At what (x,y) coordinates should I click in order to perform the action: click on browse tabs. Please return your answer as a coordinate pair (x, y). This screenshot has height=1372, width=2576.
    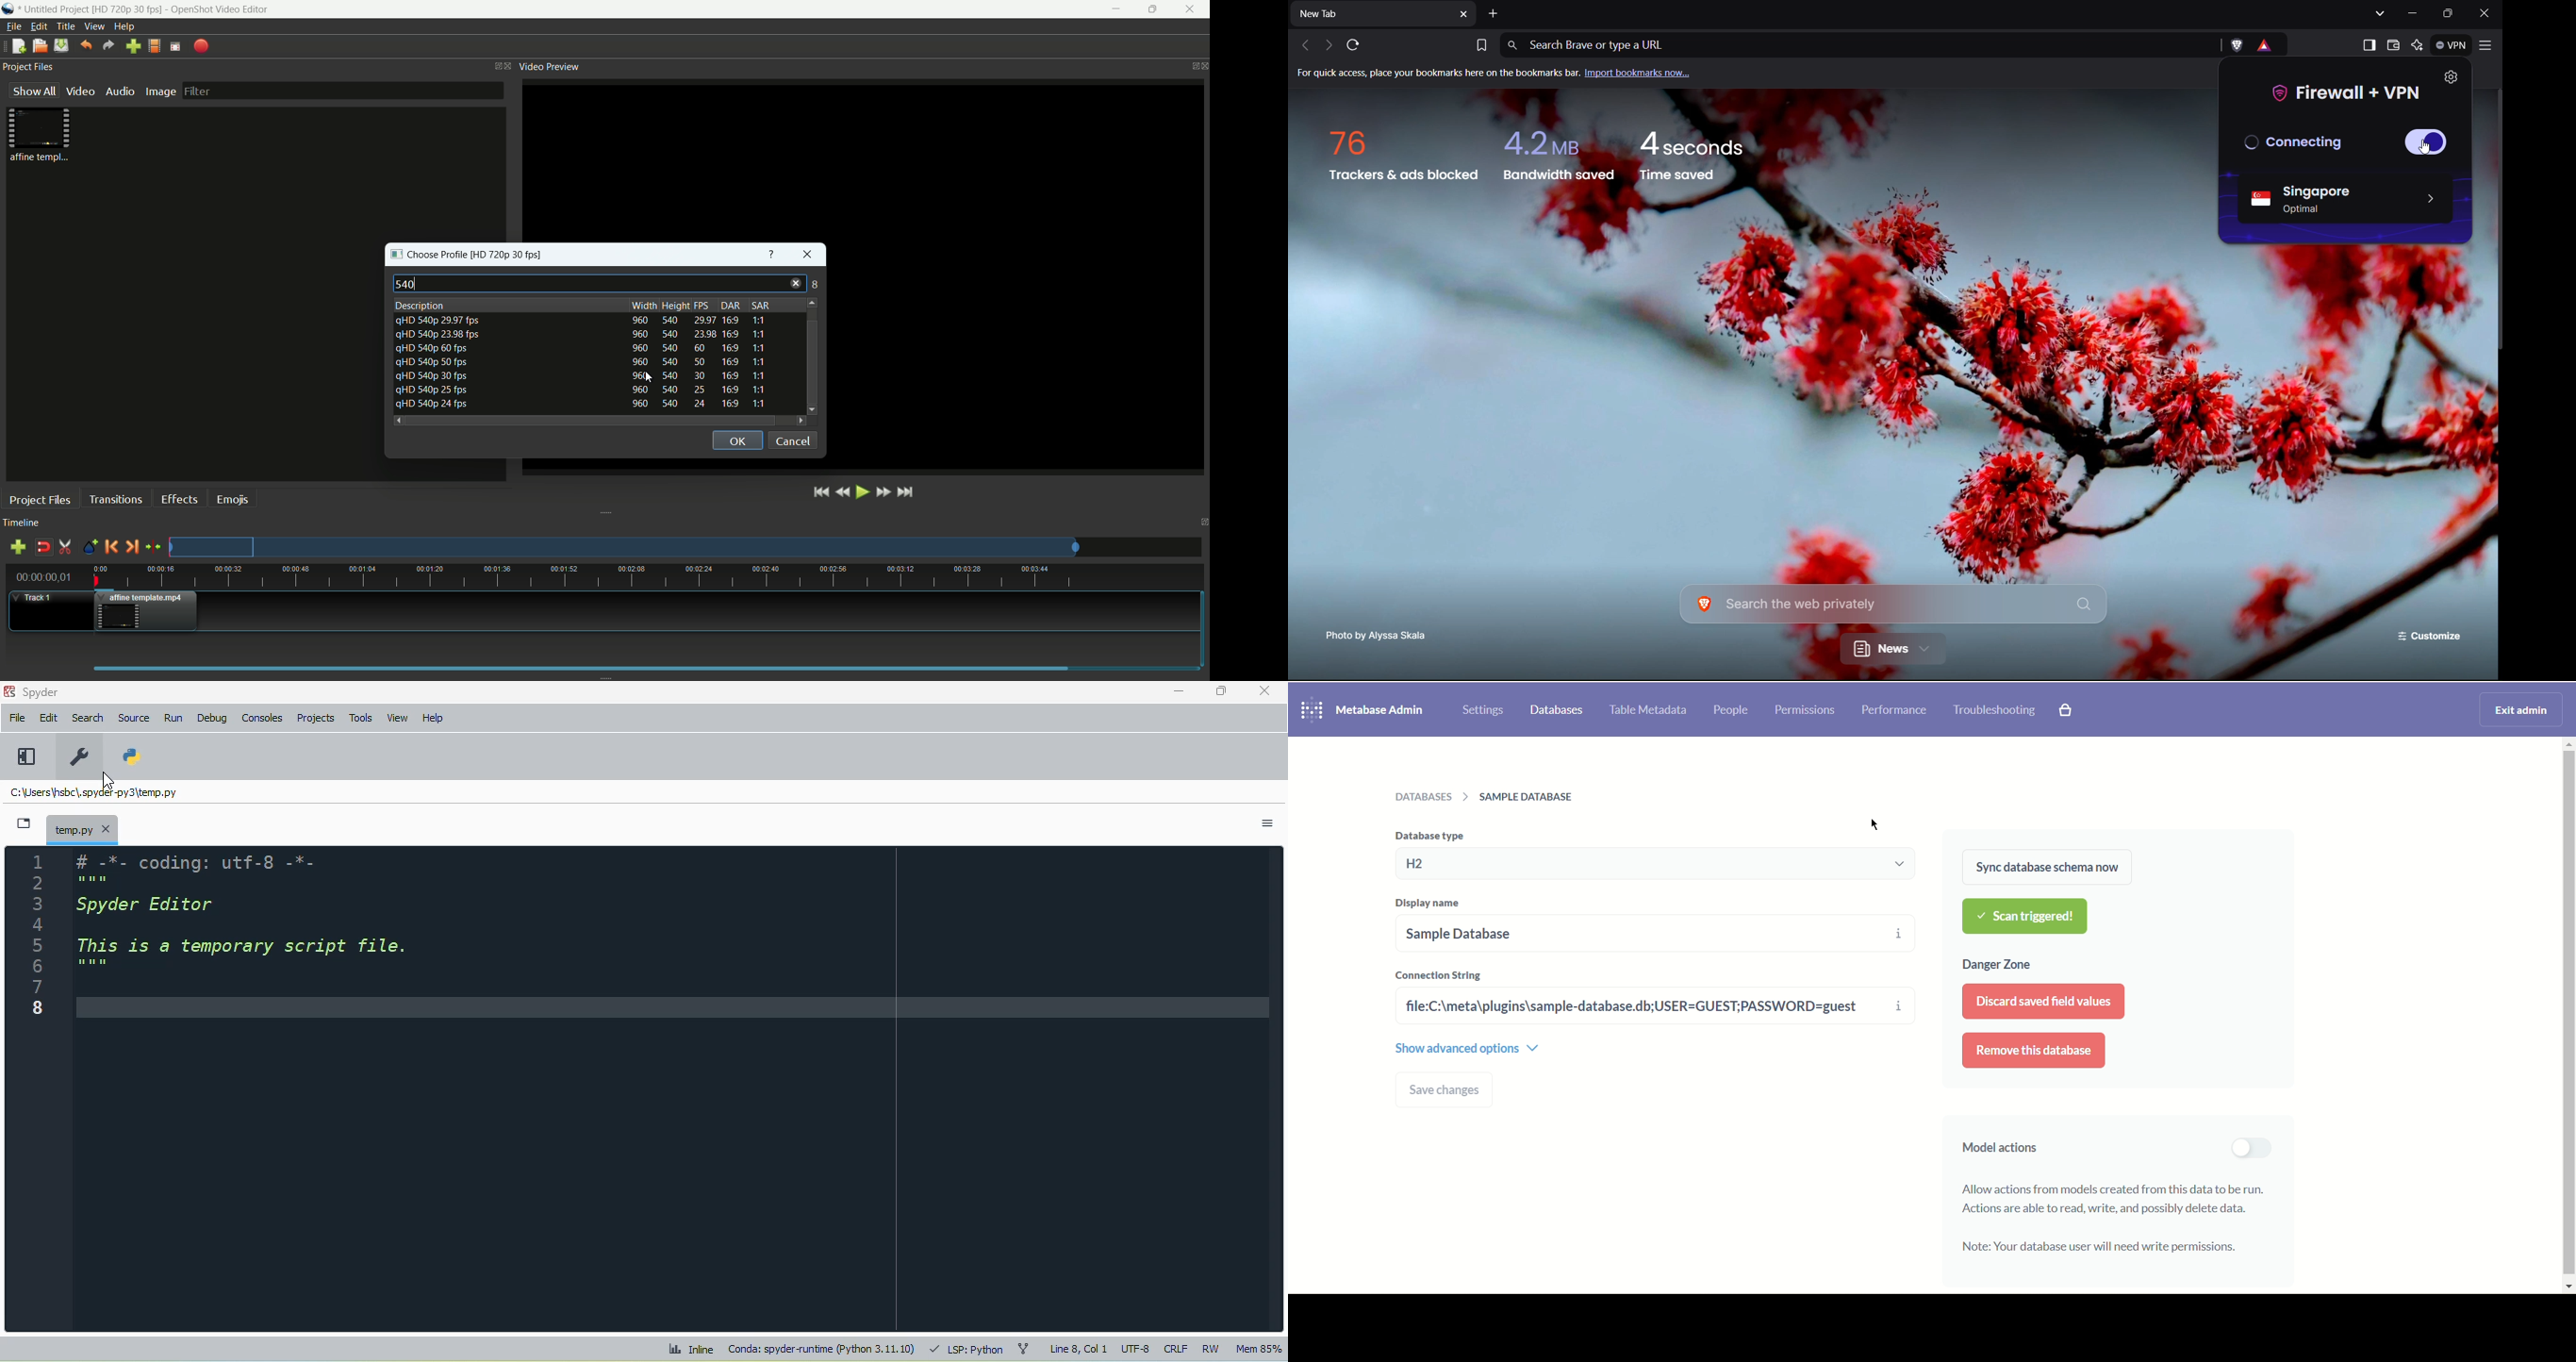
    Looking at the image, I should click on (23, 823).